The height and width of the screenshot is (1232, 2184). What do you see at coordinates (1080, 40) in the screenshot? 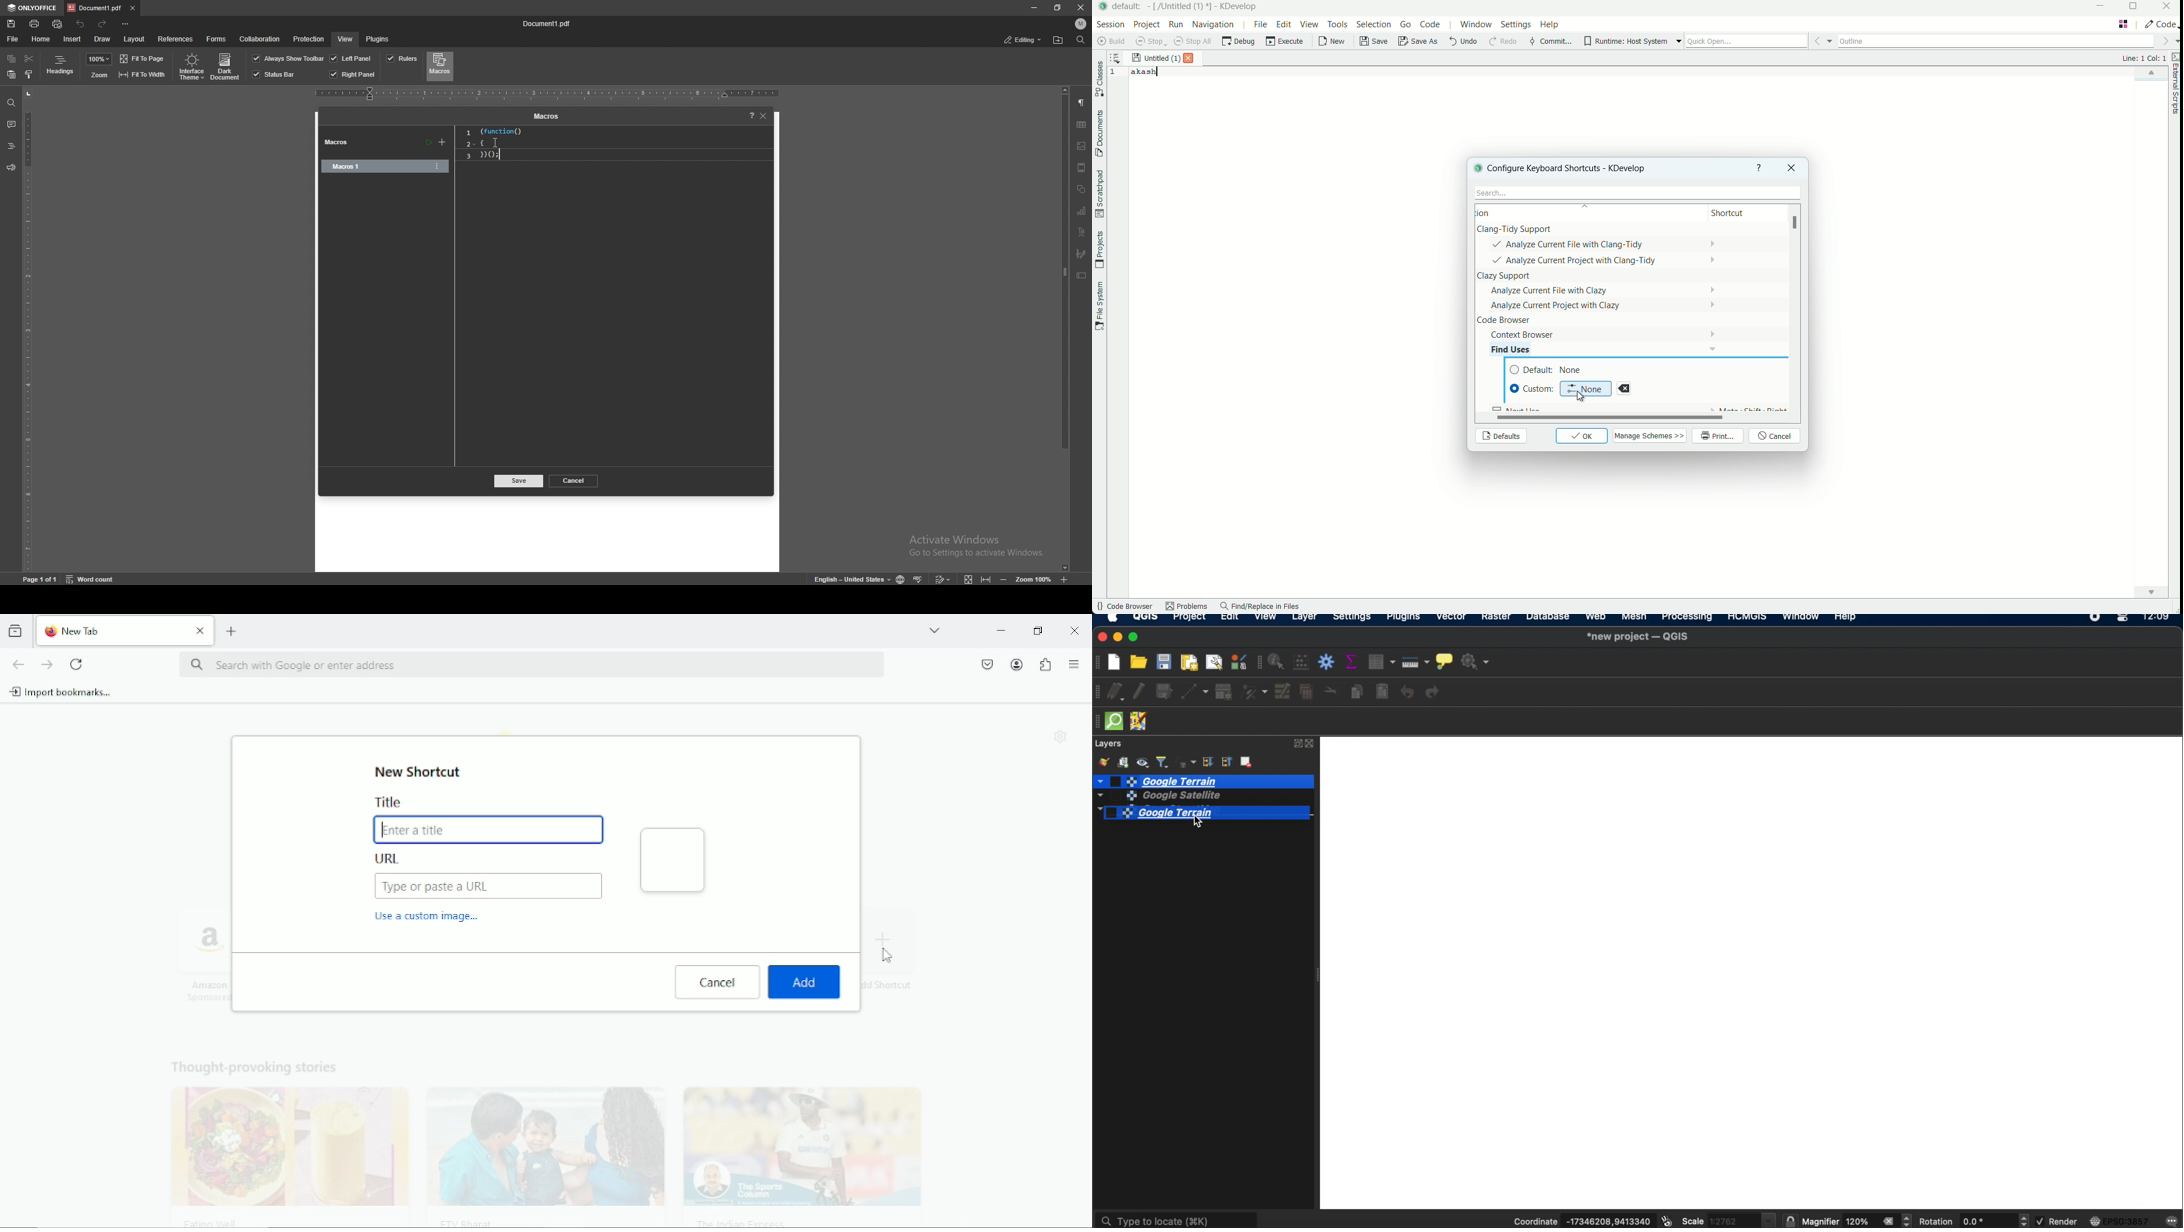
I see `find` at bounding box center [1080, 40].